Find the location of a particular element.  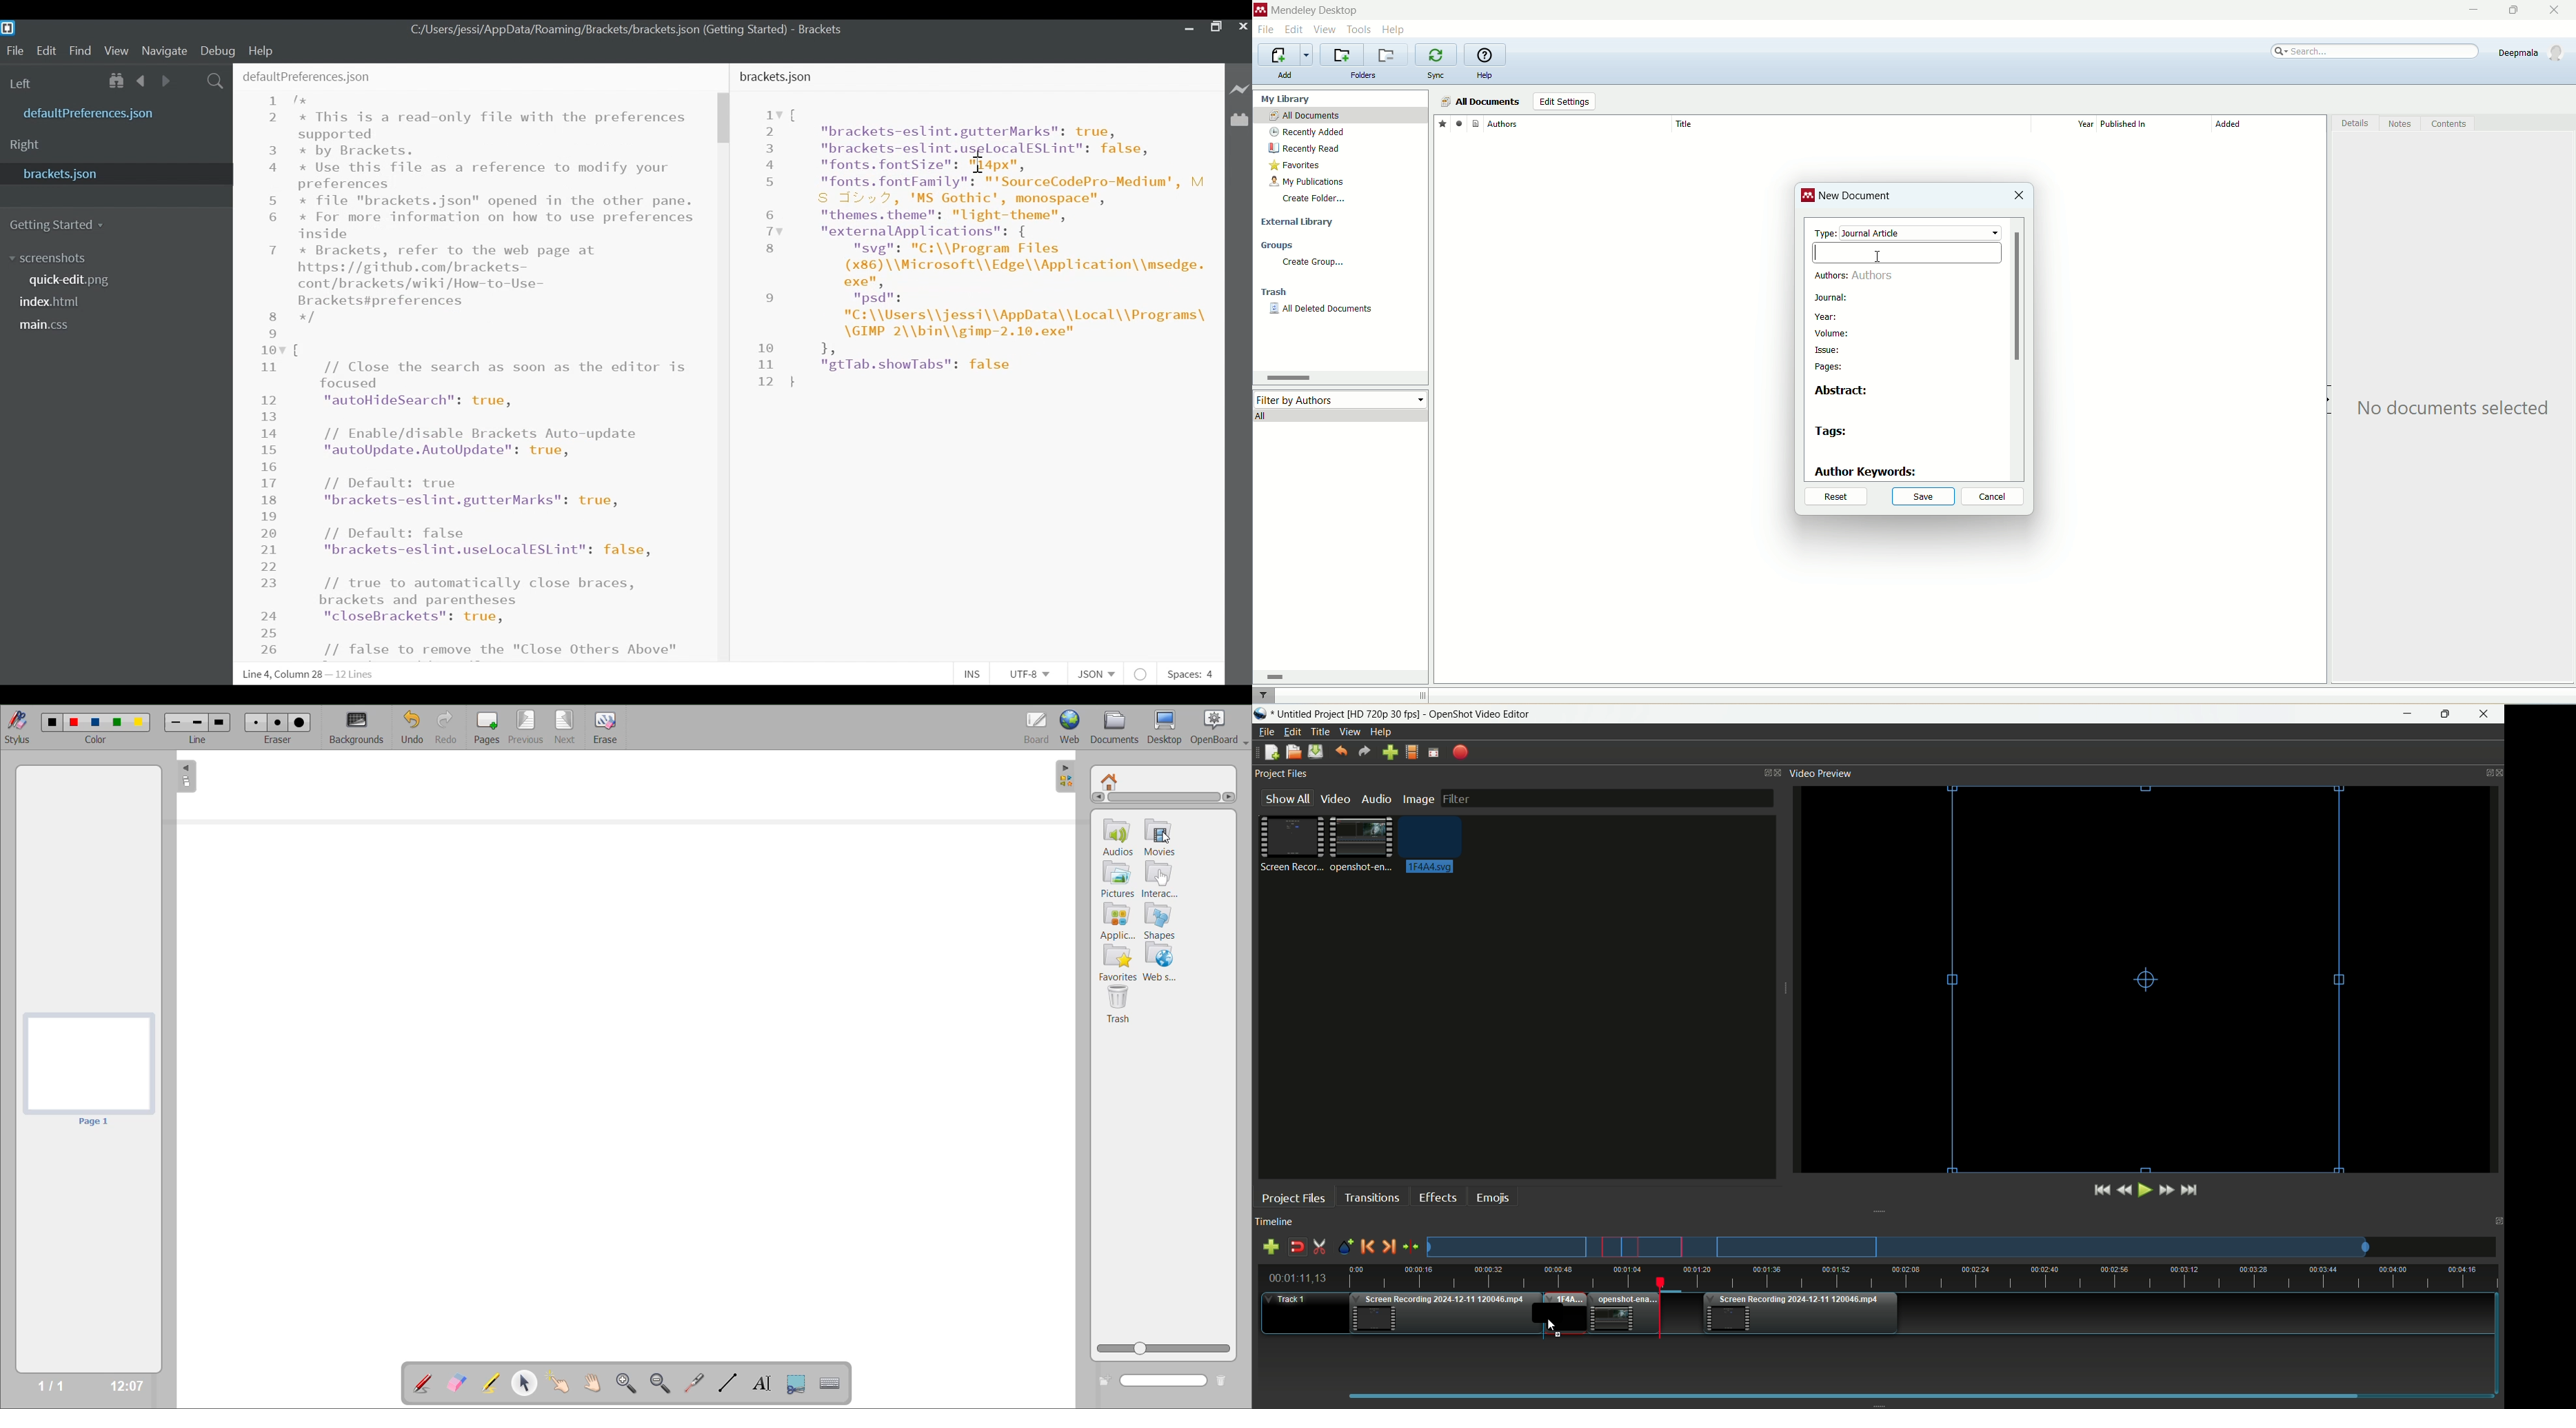

View menu is located at coordinates (1349, 733).